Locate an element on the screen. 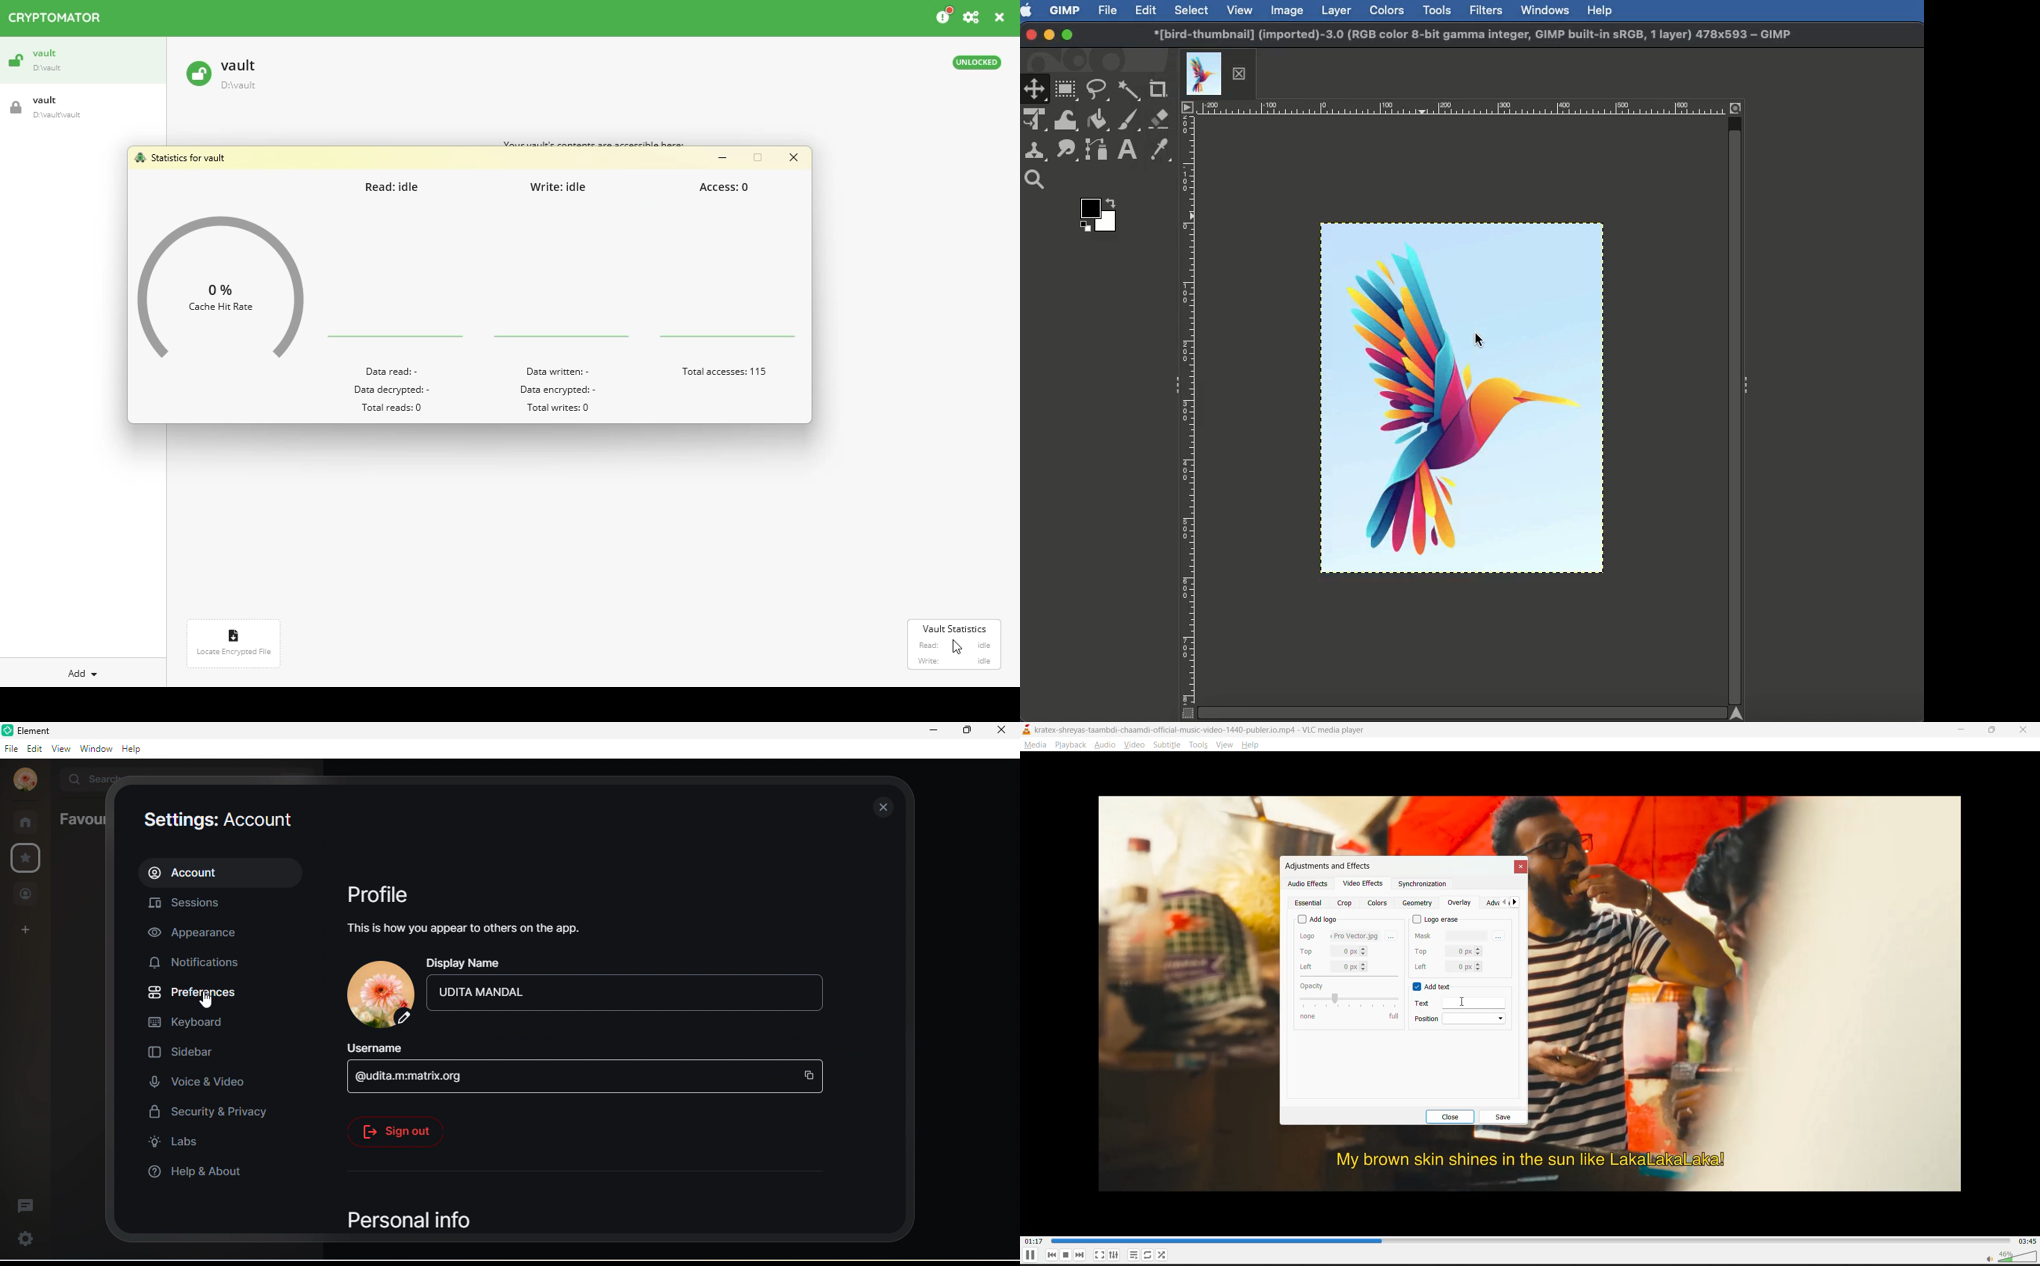  next is located at coordinates (1517, 903).